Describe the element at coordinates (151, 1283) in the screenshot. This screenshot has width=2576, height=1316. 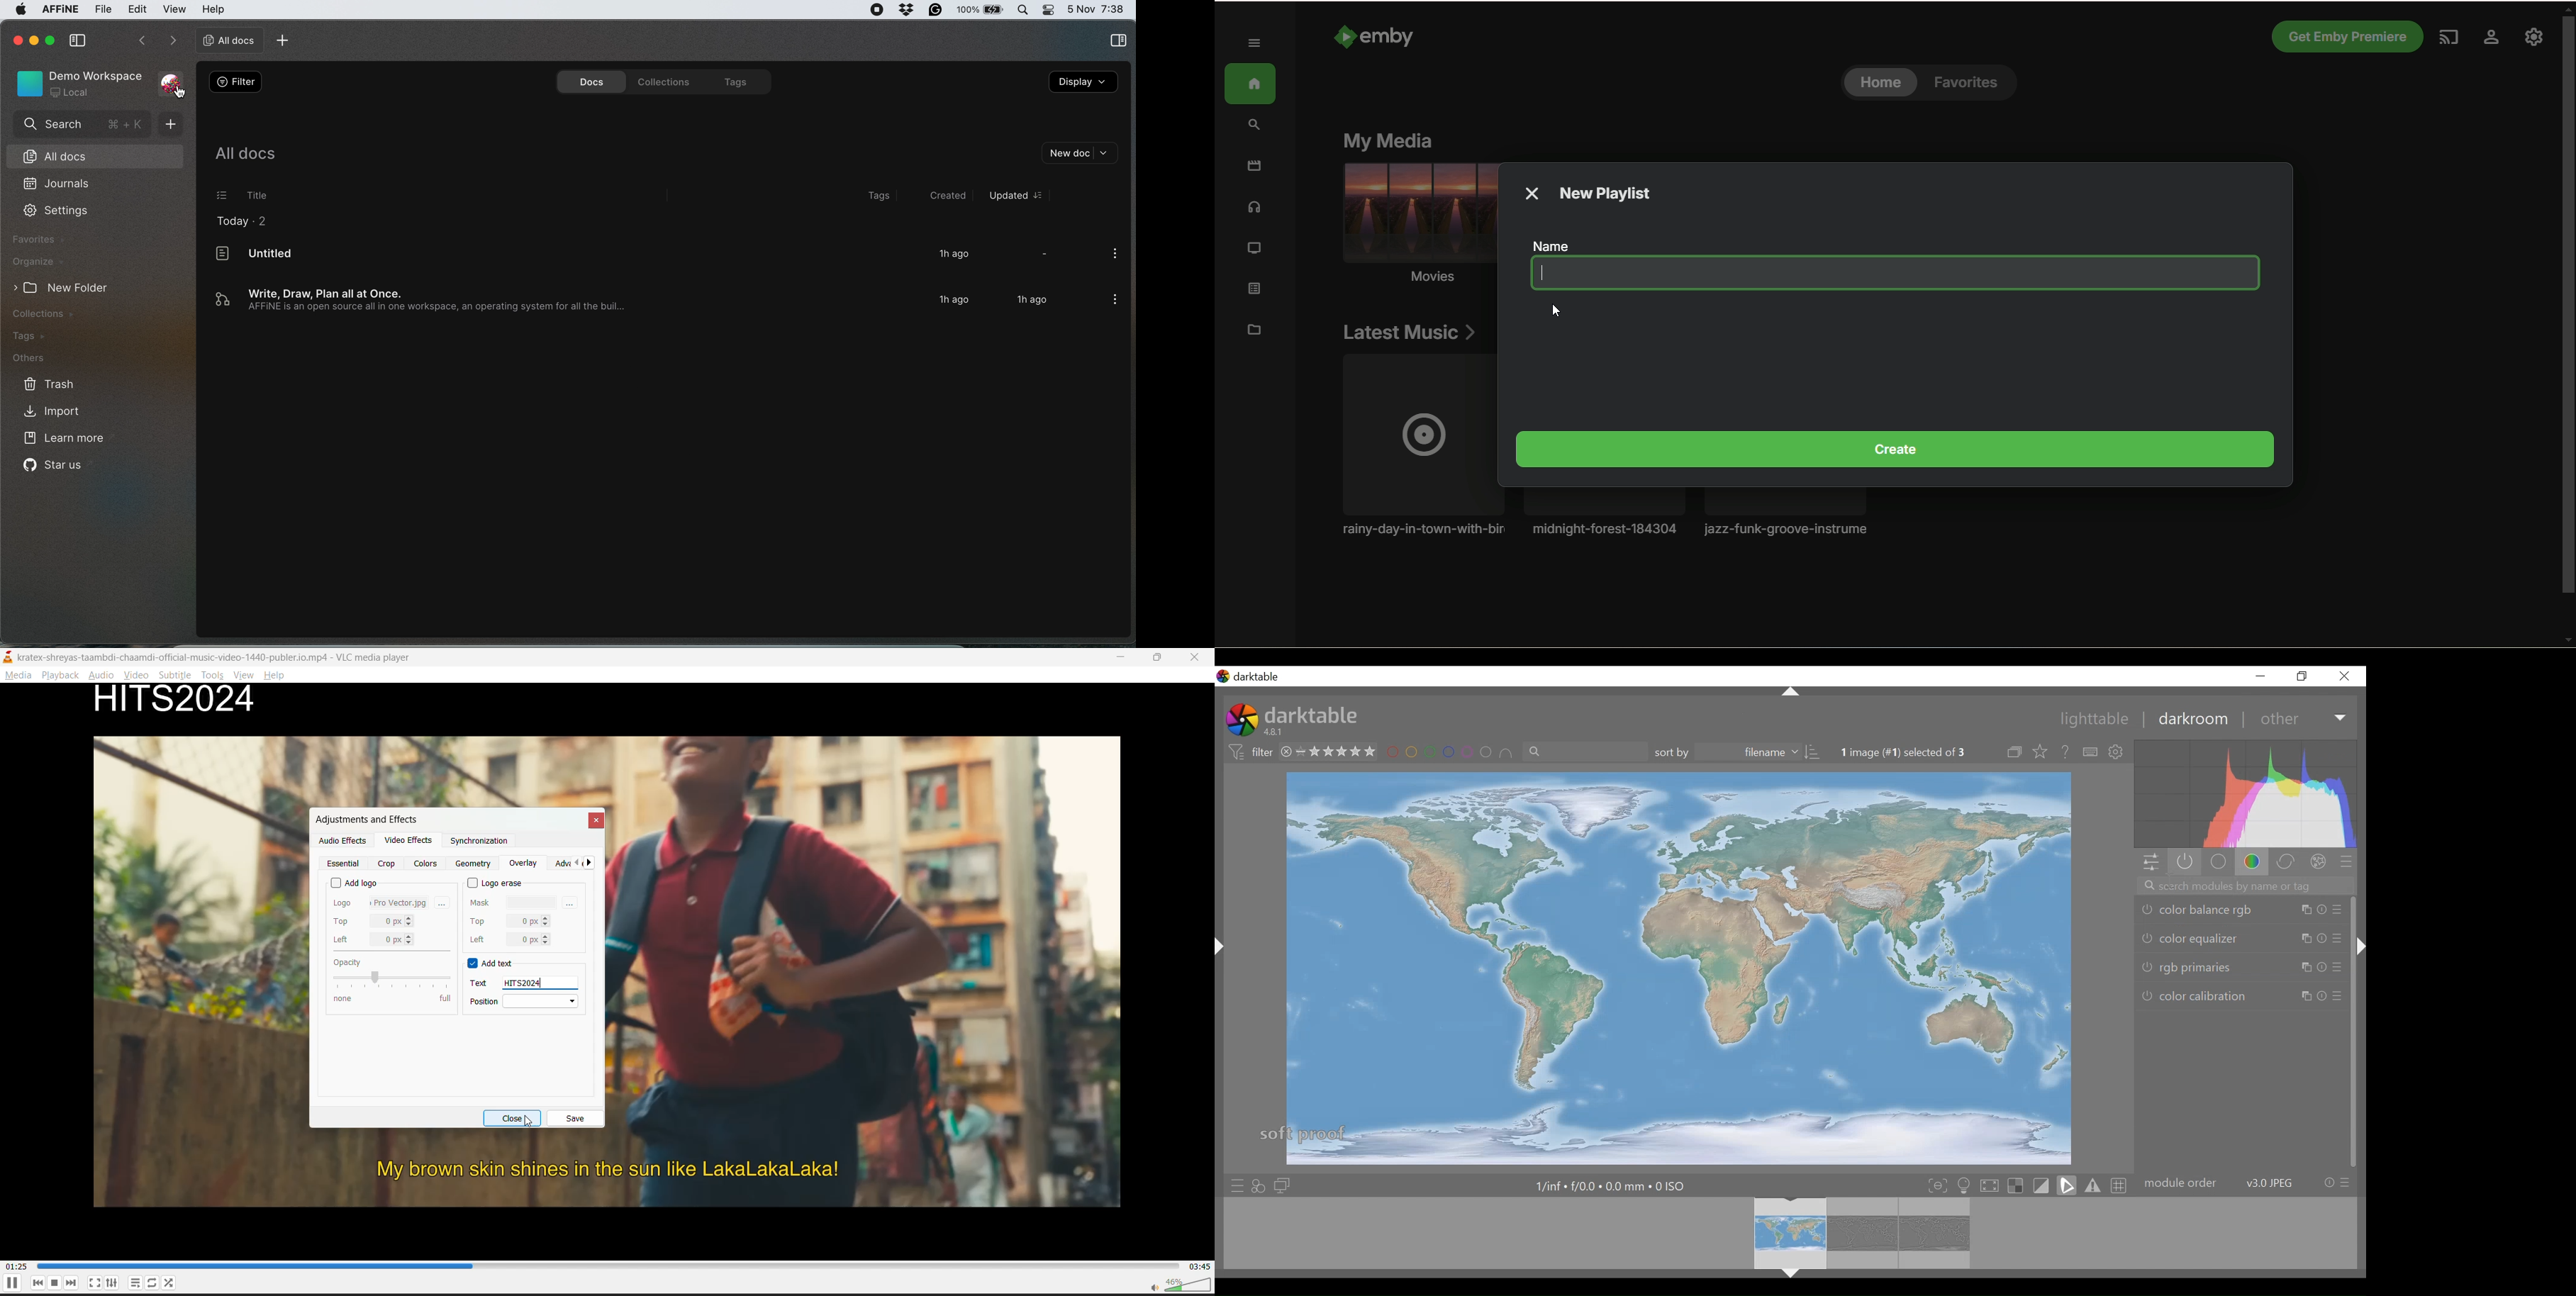
I see `loop` at that location.